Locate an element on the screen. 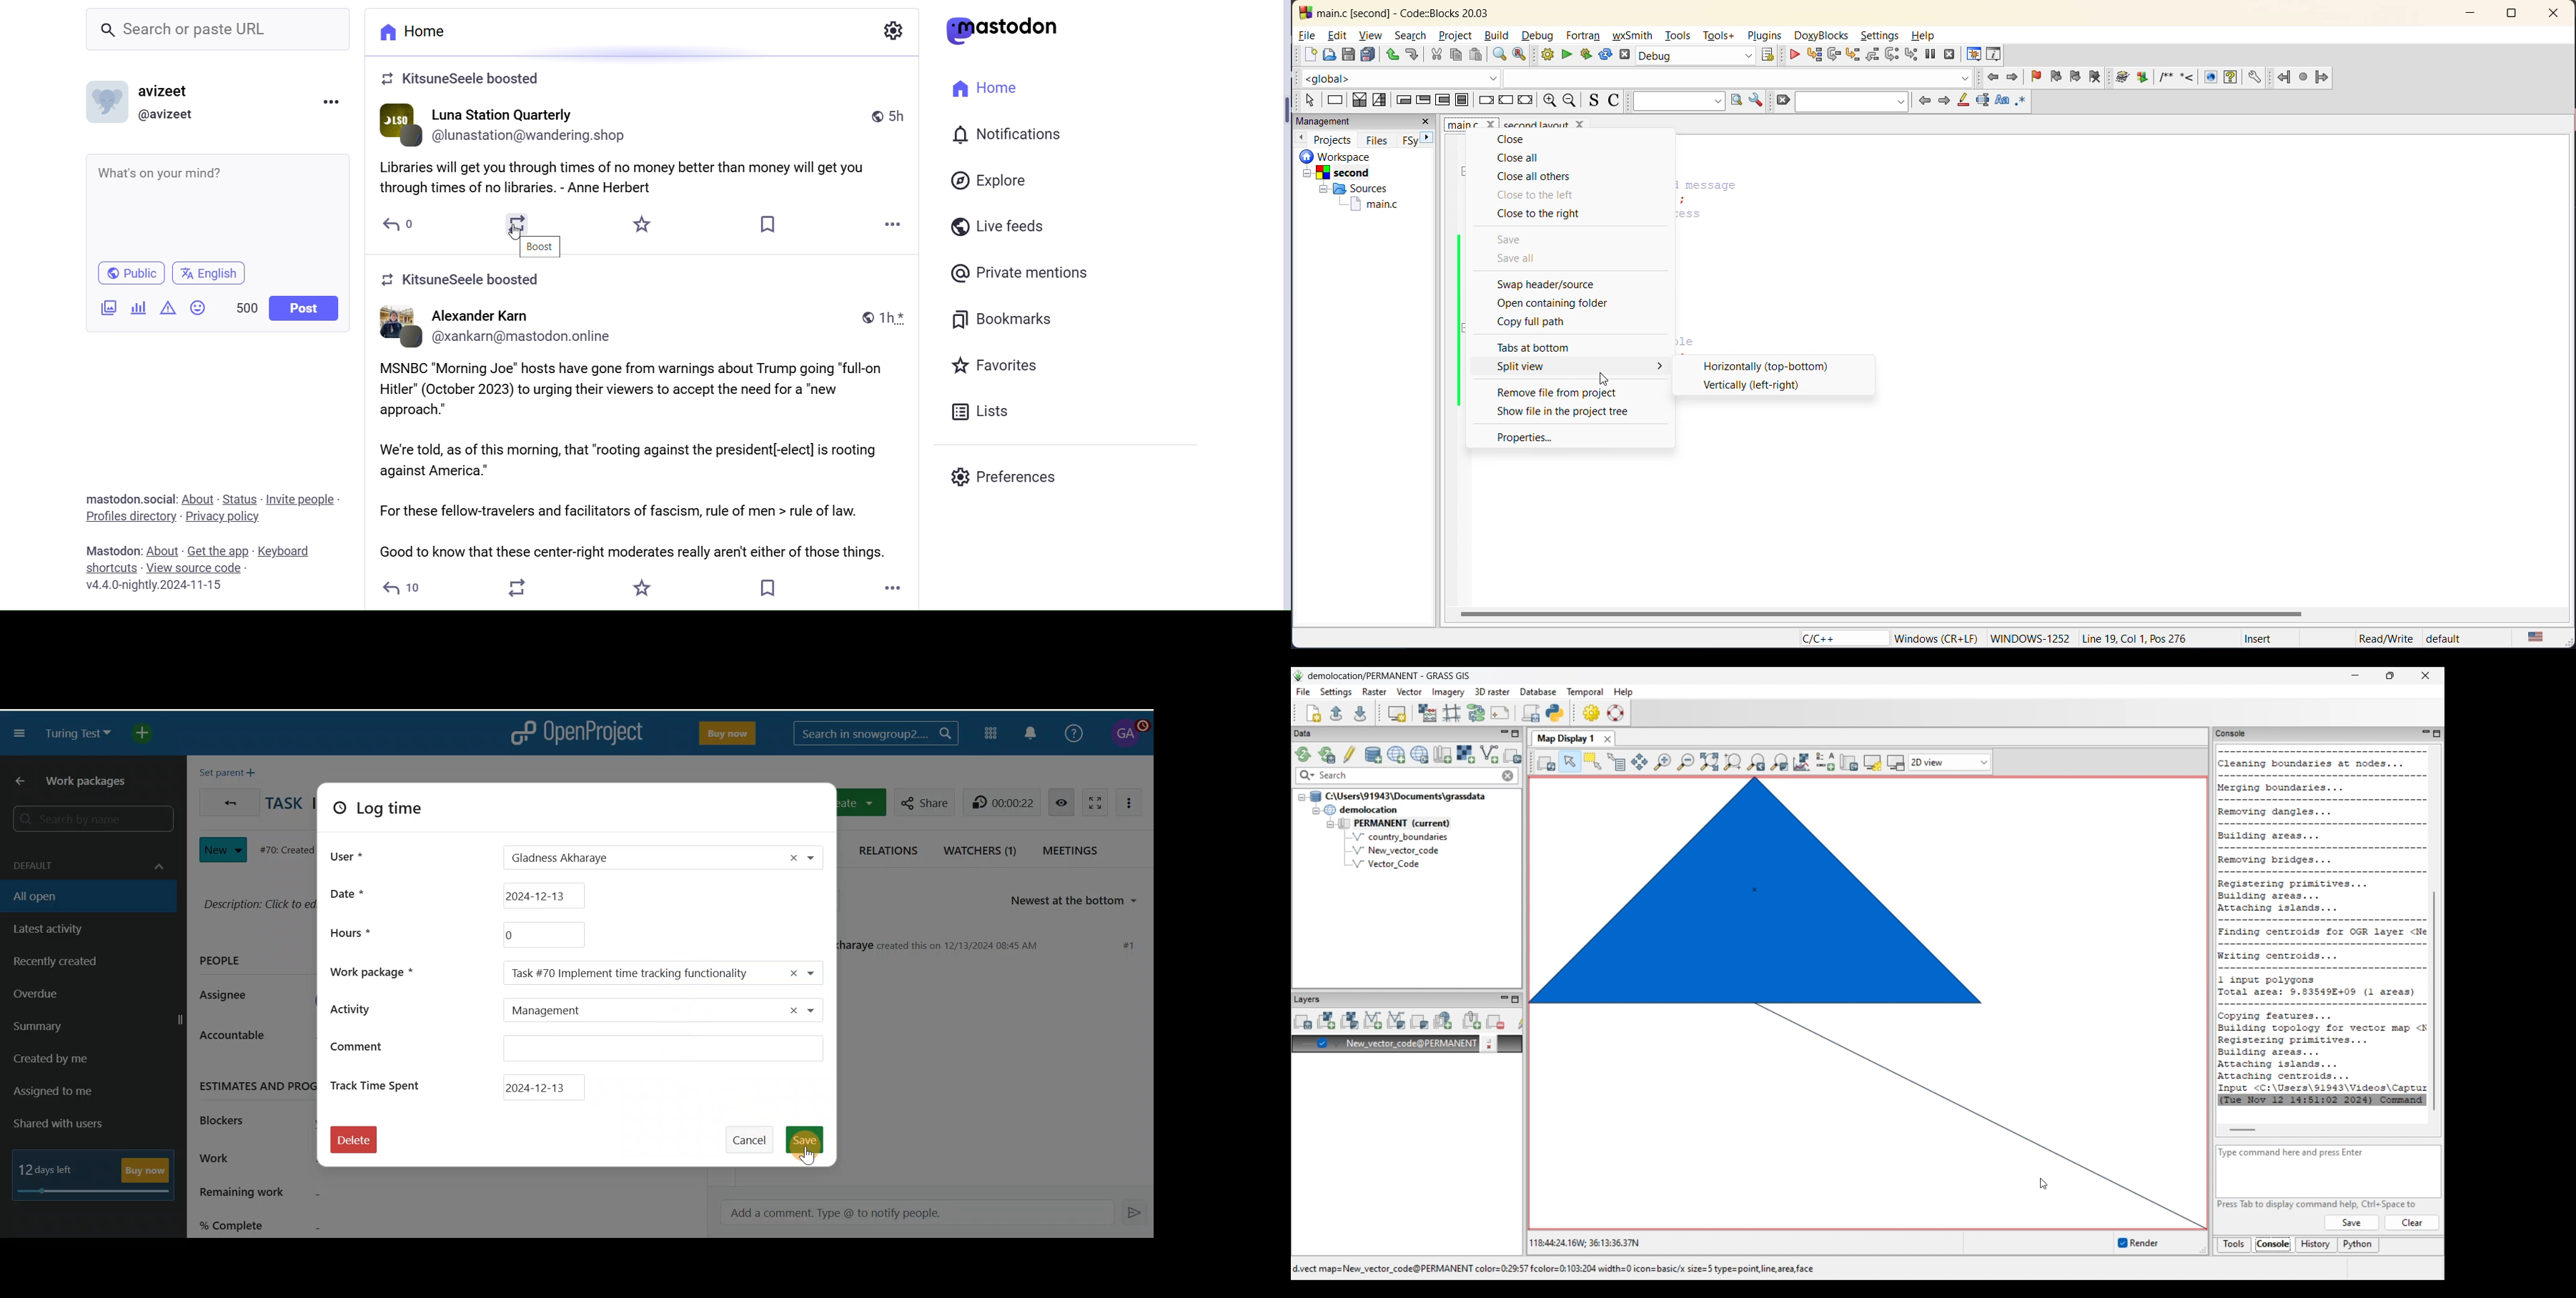 Image resolution: width=2576 pixels, height=1316 pixels. debug is located at coordinates (1540, 34).